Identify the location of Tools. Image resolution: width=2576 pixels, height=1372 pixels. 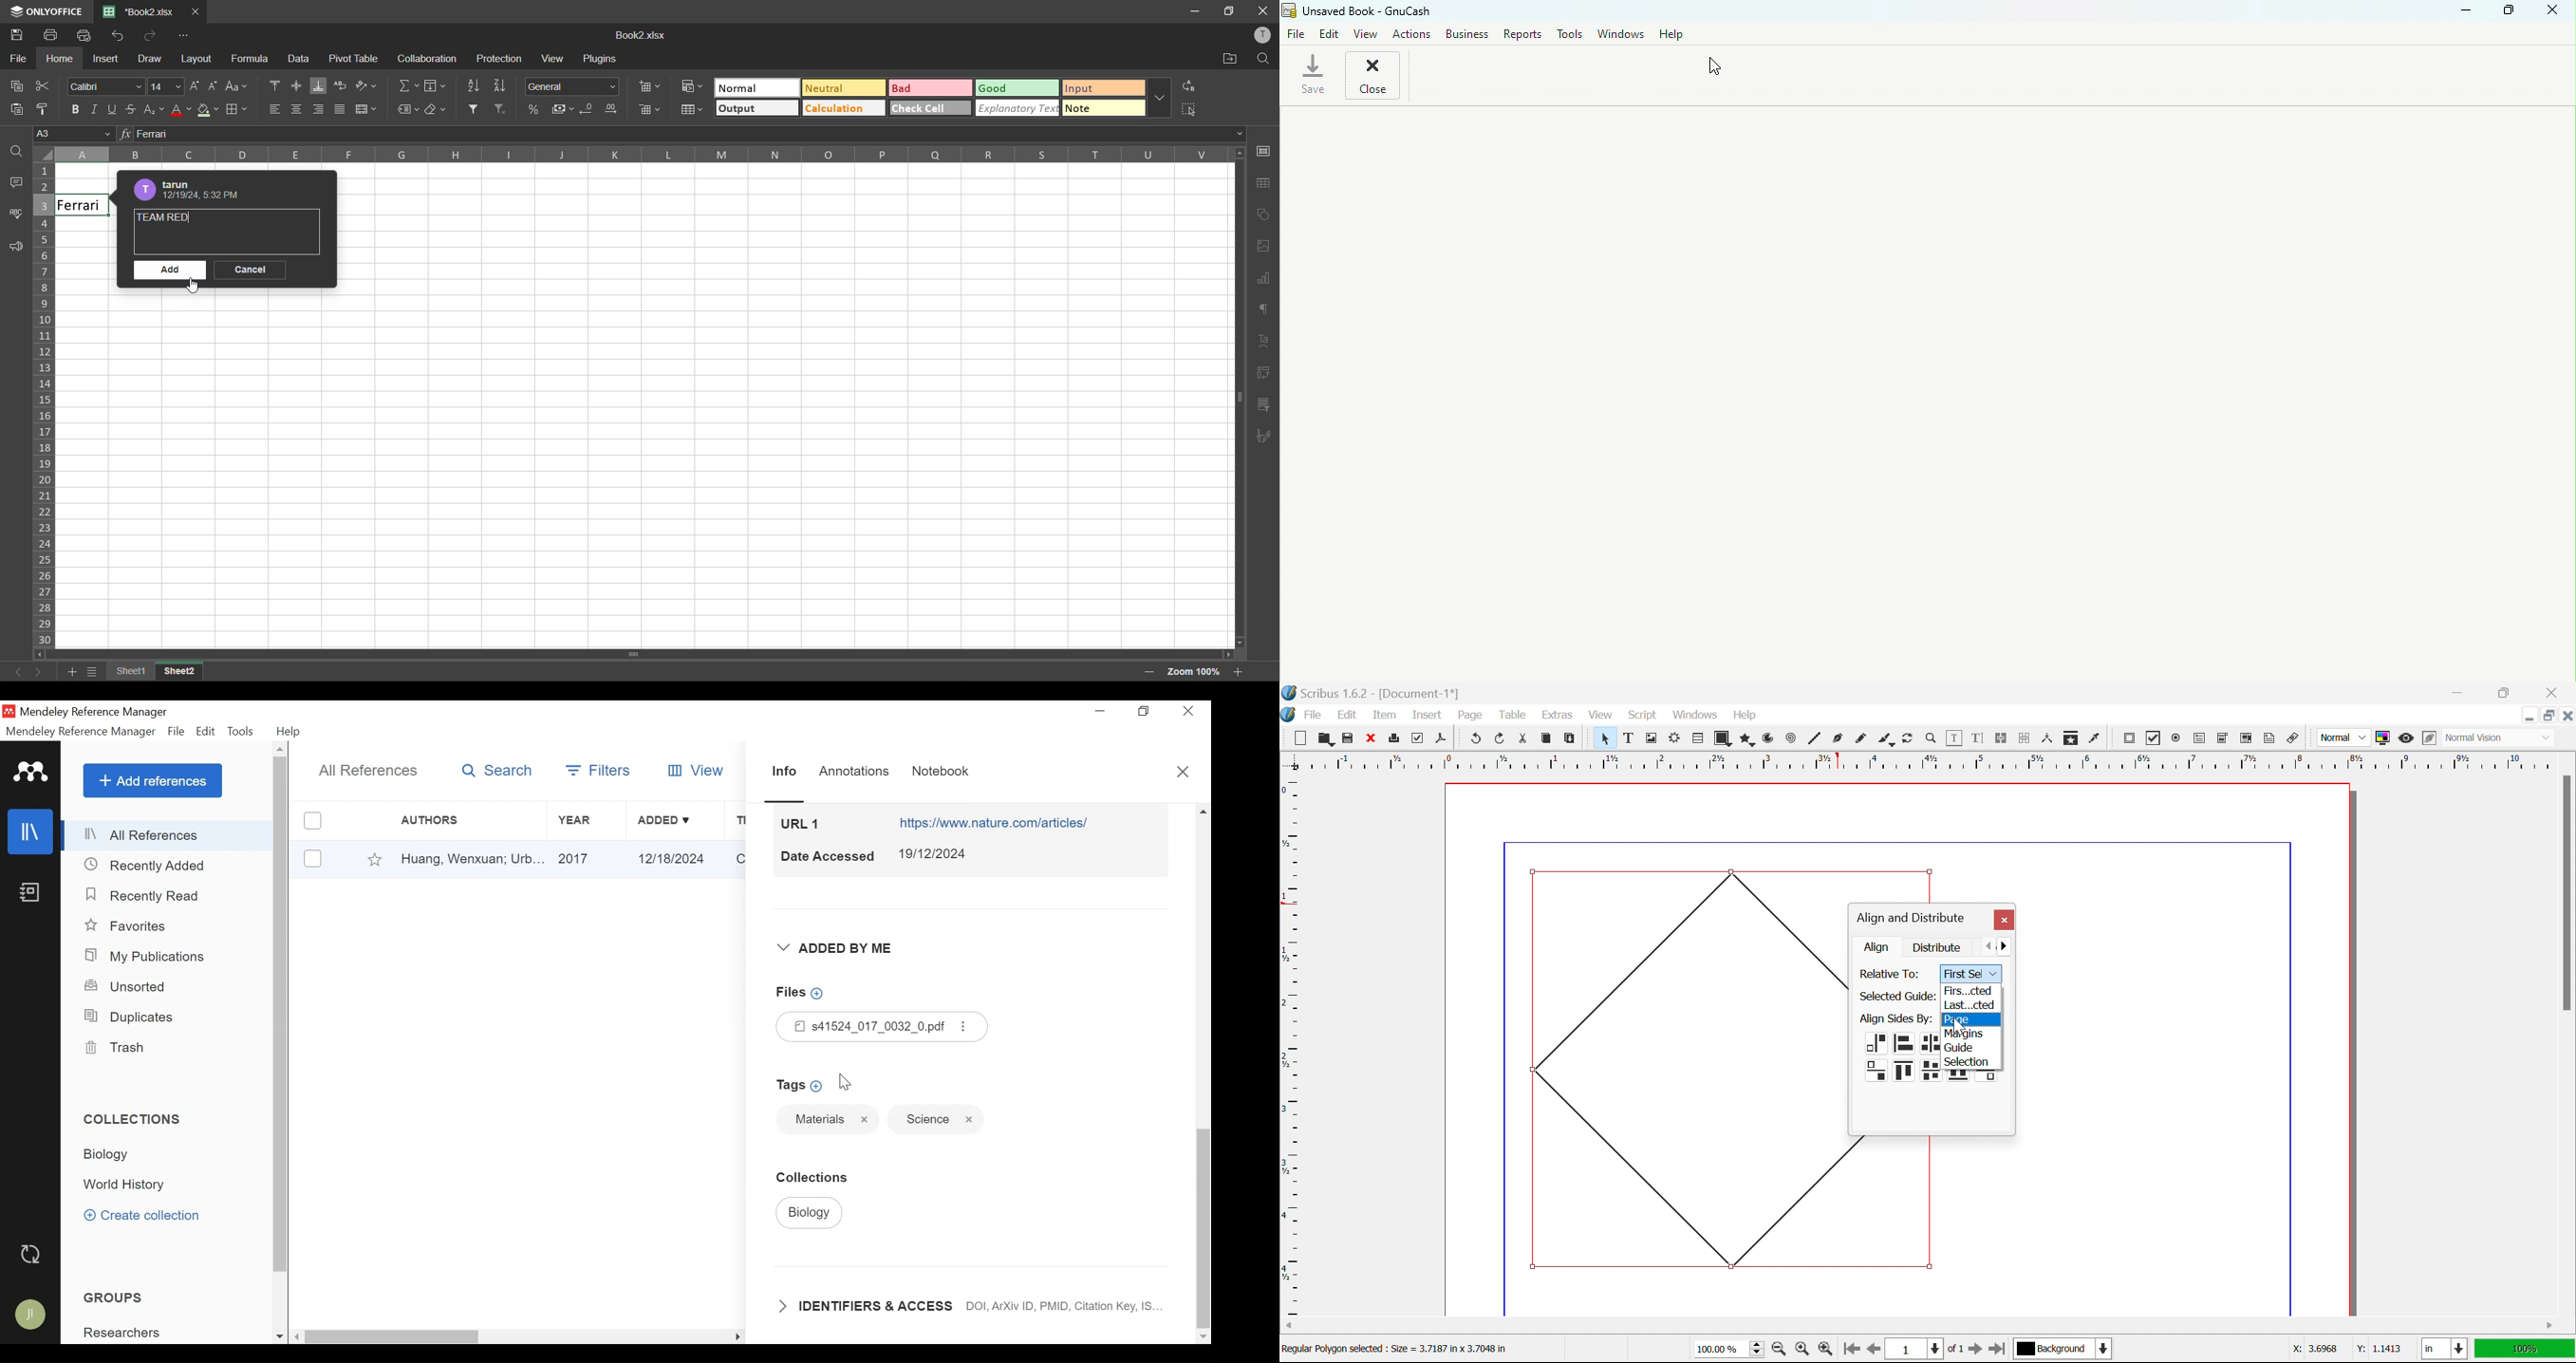
(242, 731).